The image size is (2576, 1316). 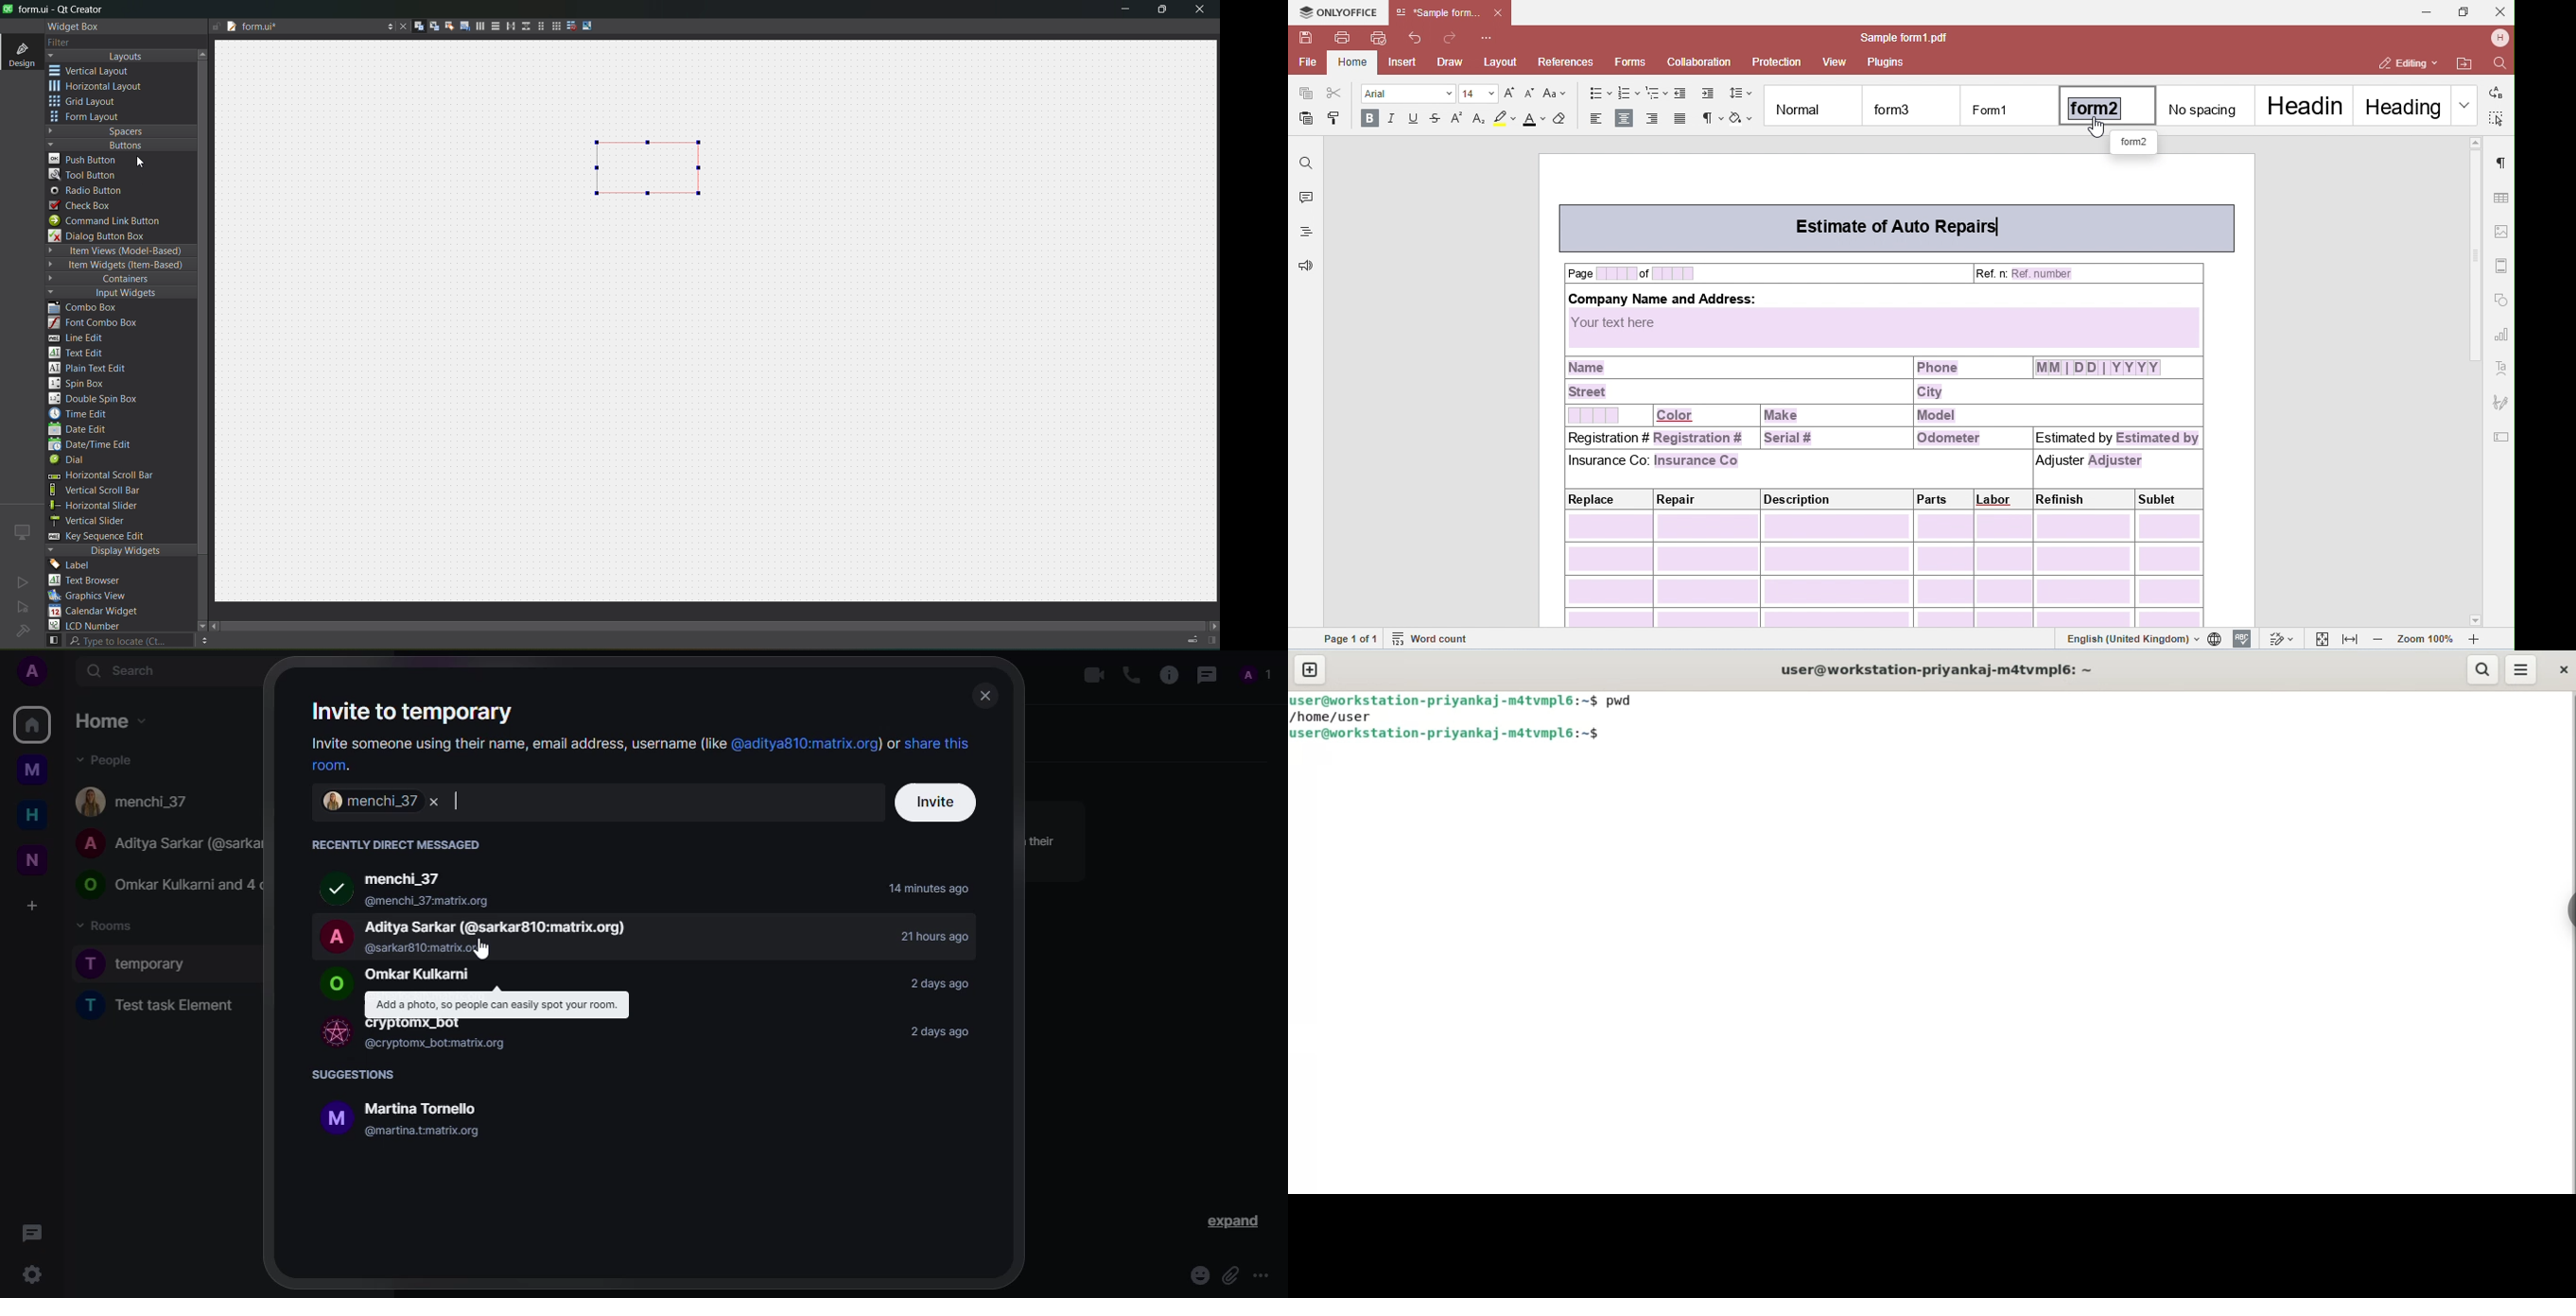 I want to click on invite, so click(x=935, y=802).